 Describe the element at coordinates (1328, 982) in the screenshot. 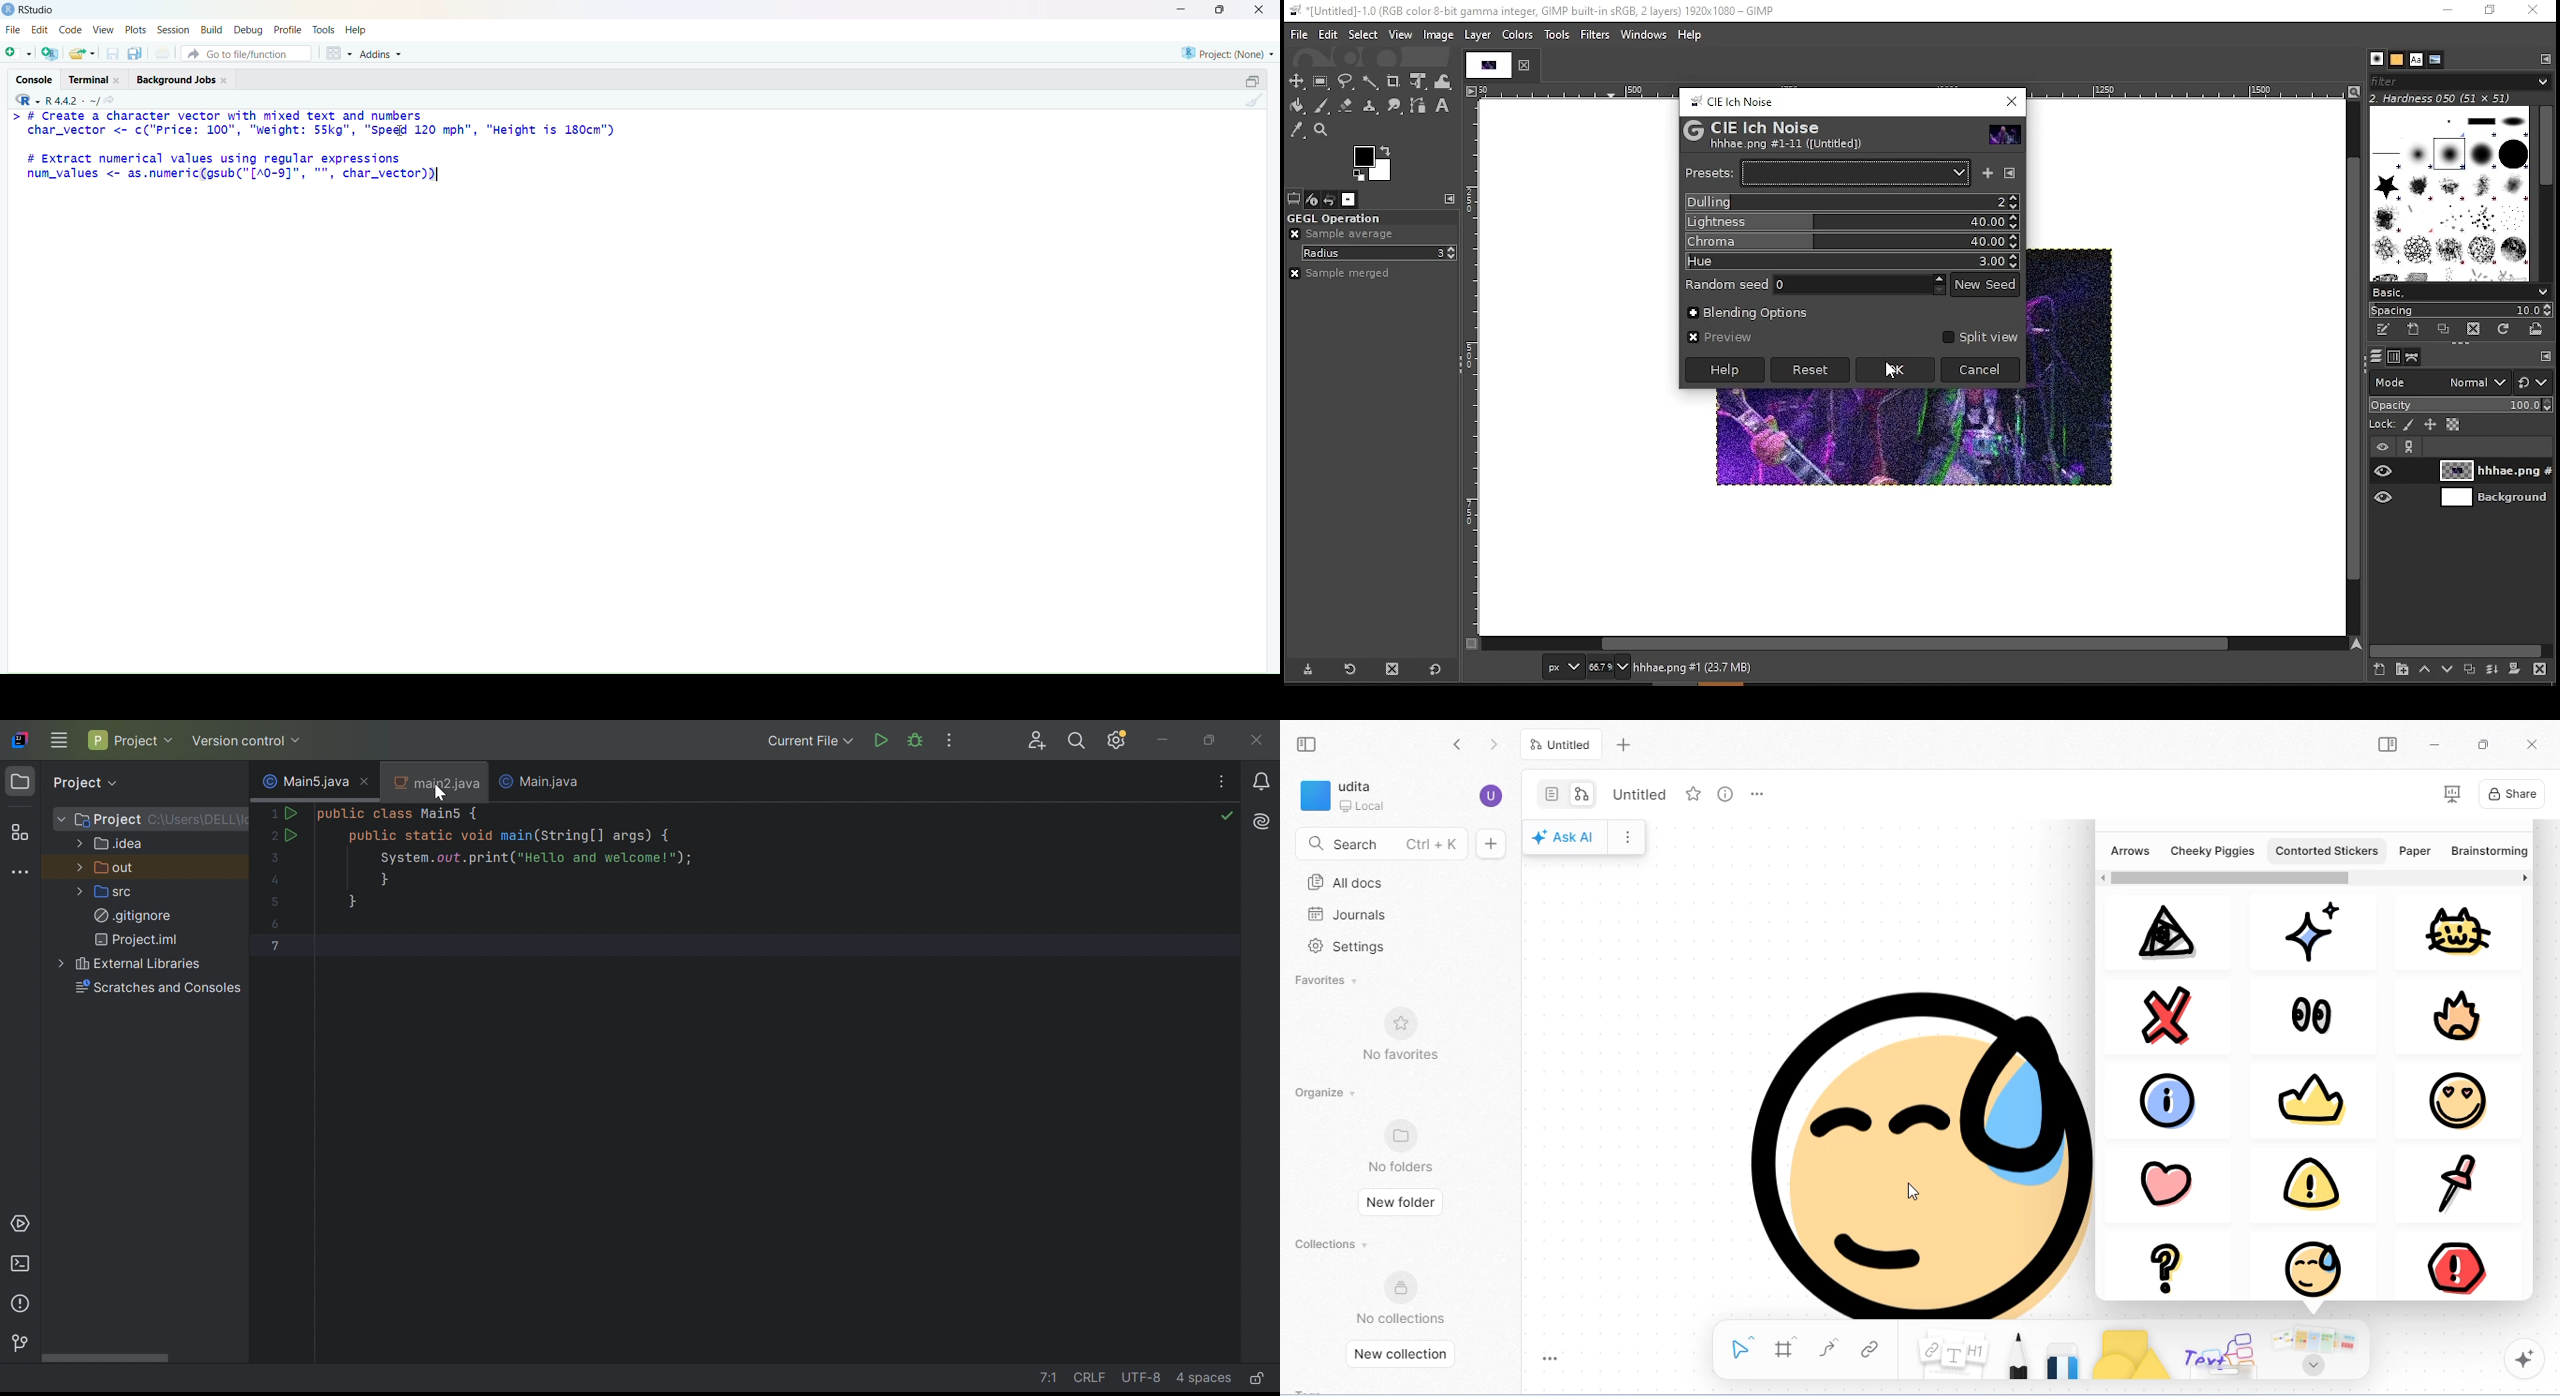

I see `favorites` at that location.